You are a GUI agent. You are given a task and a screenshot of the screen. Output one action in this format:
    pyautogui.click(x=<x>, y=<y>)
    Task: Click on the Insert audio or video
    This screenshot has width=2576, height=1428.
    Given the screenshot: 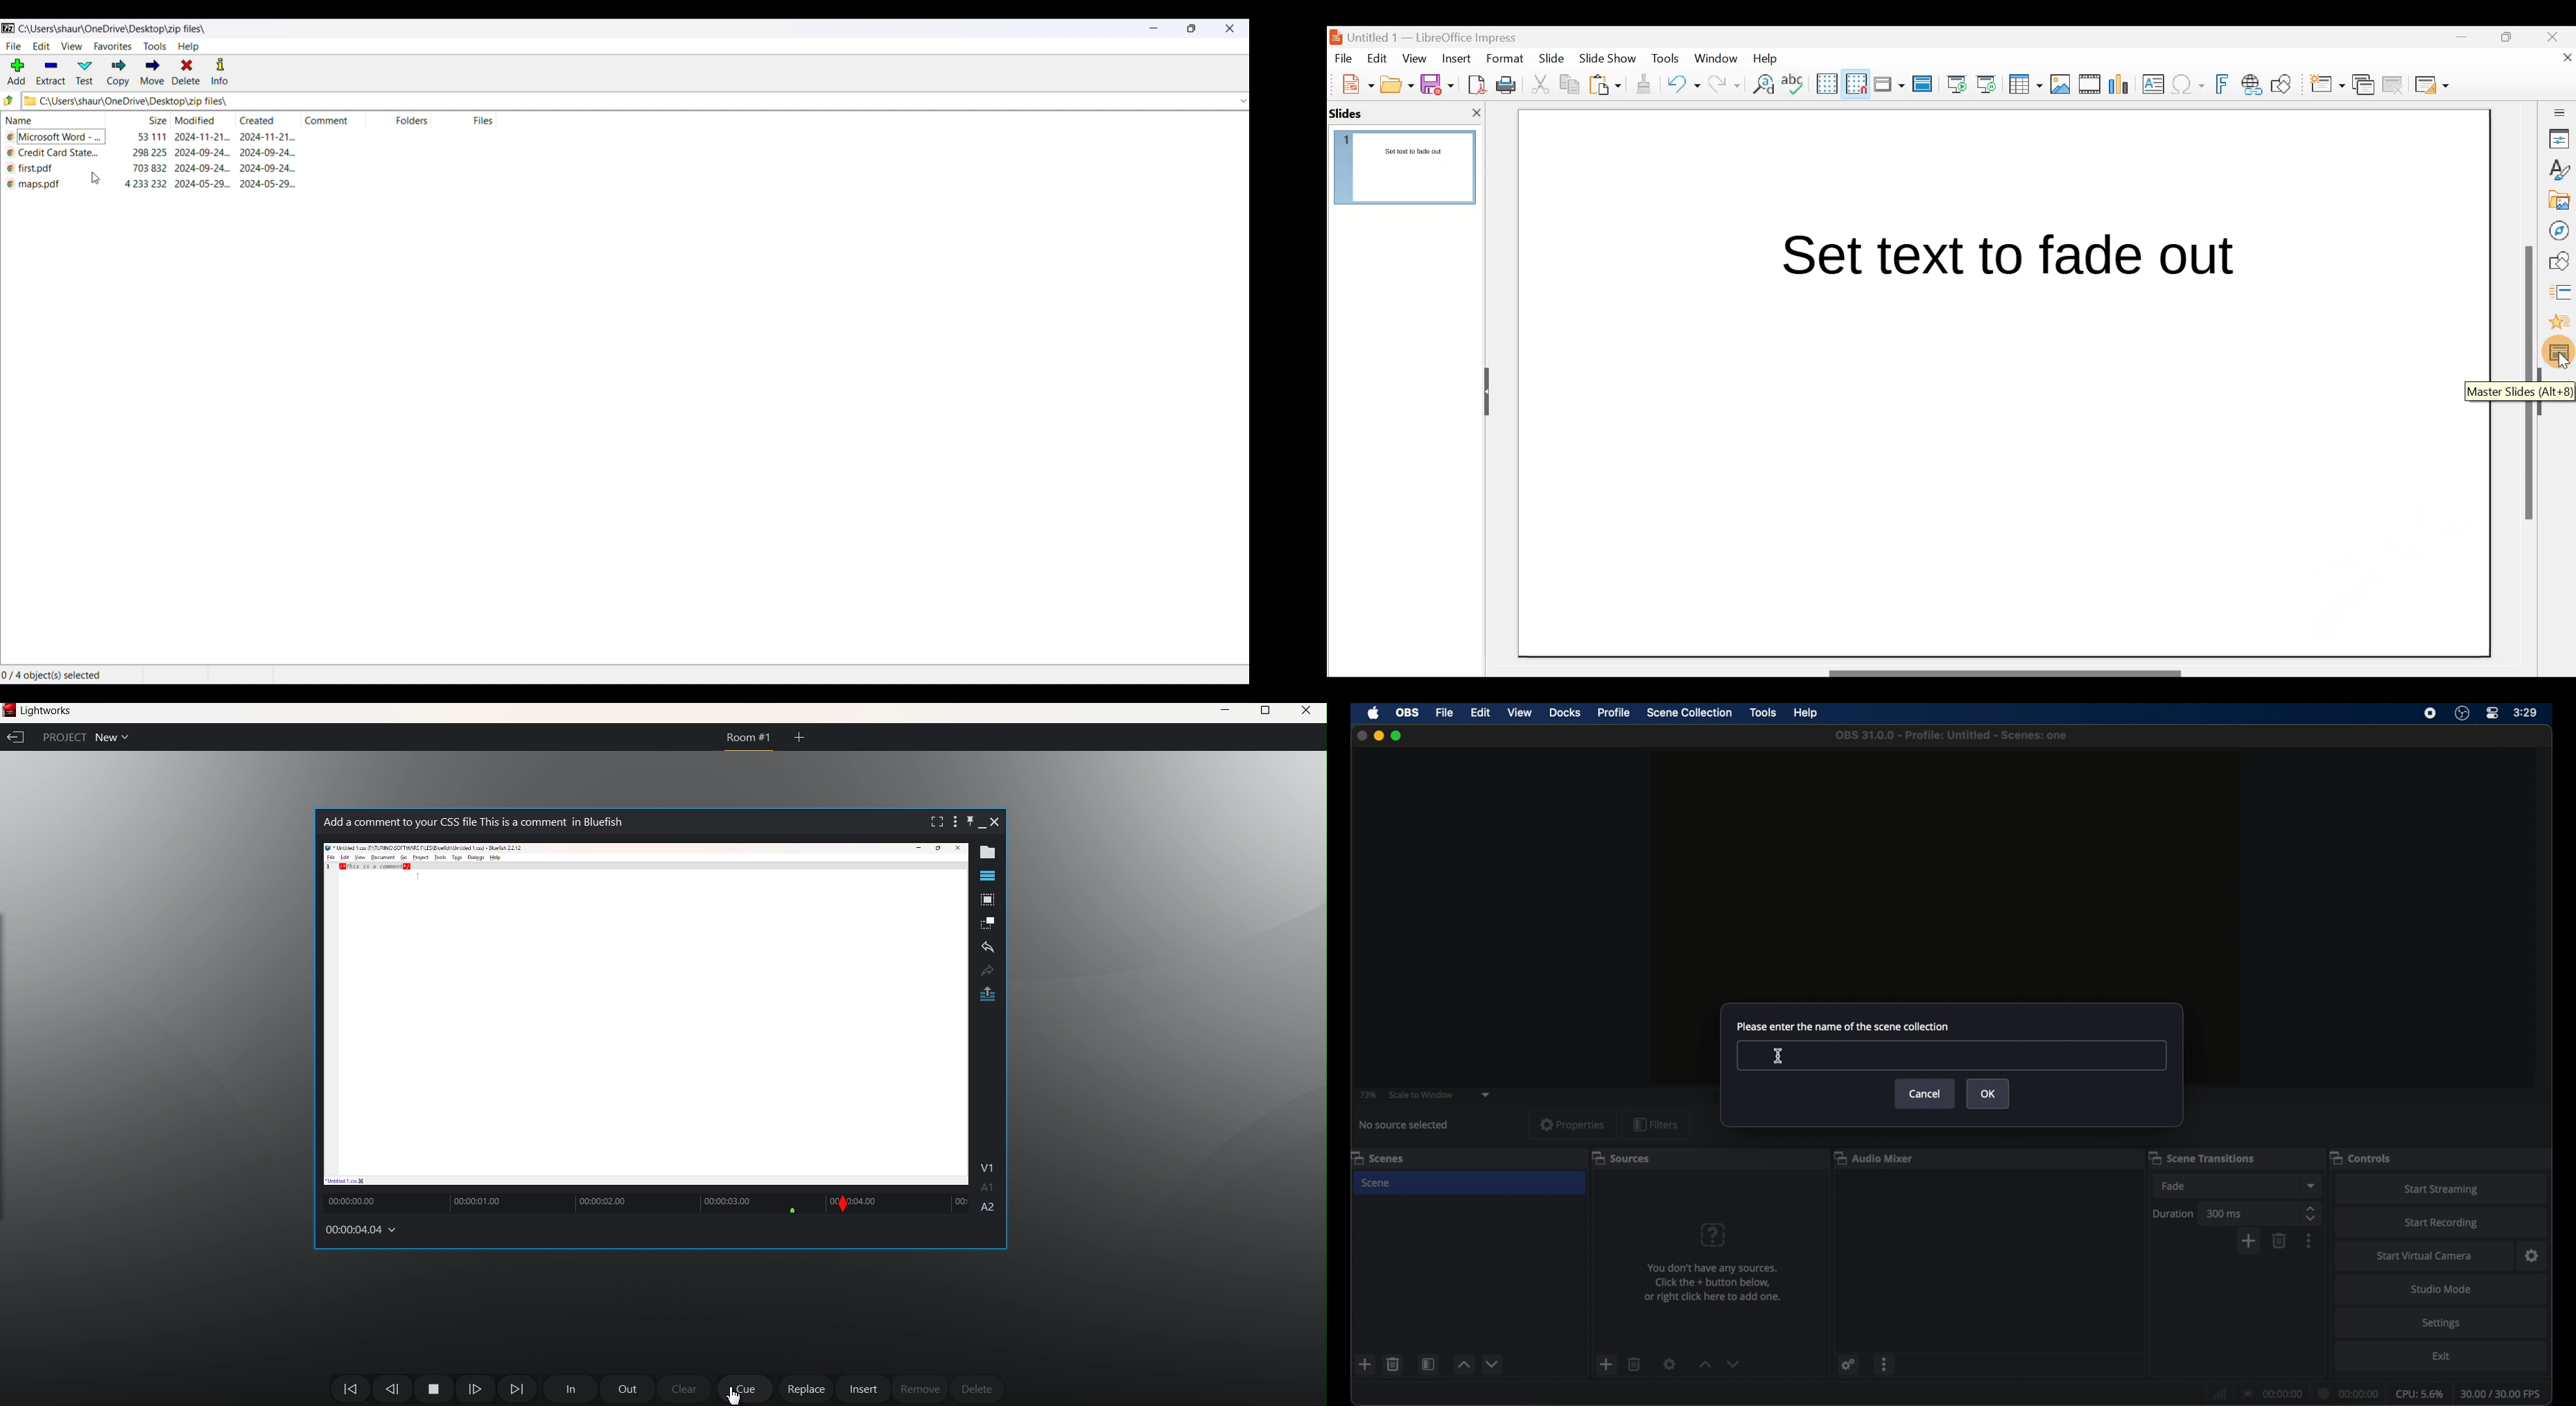 What is the action you would take?
    pyautogui.click(x=2090, y=87)
    